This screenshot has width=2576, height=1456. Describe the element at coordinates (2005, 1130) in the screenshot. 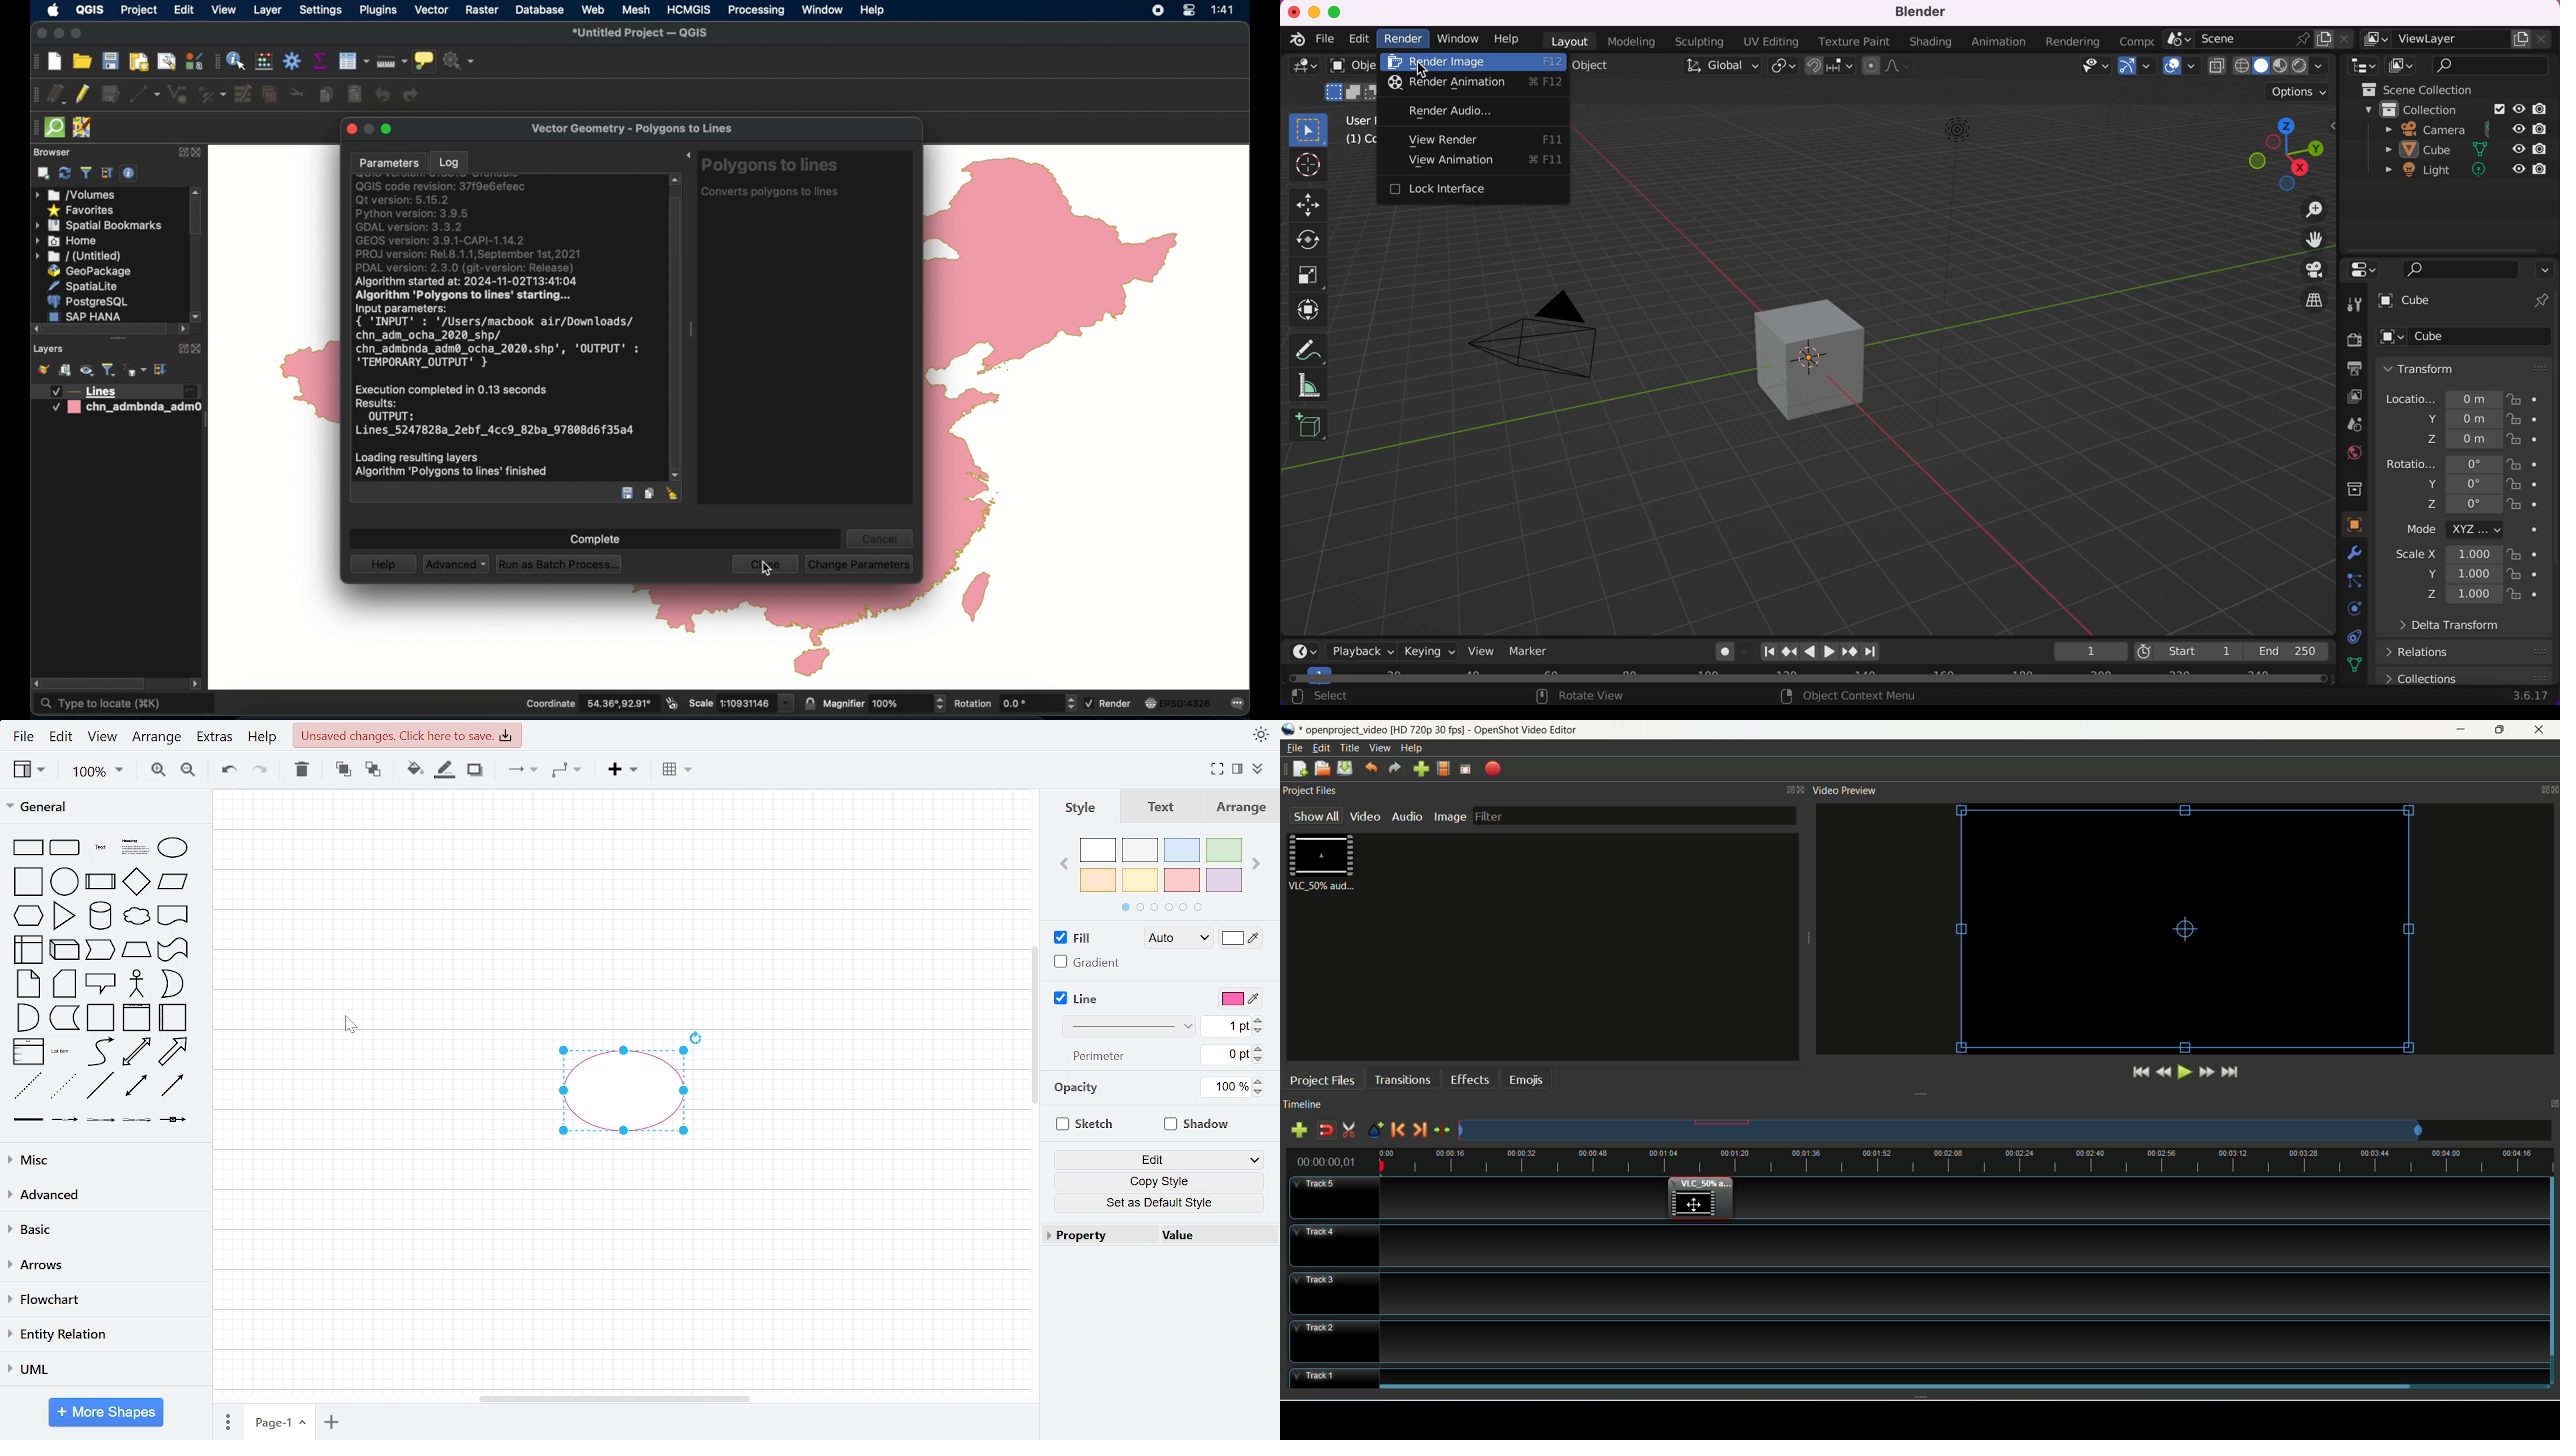

I see `zoom factor` at that location.